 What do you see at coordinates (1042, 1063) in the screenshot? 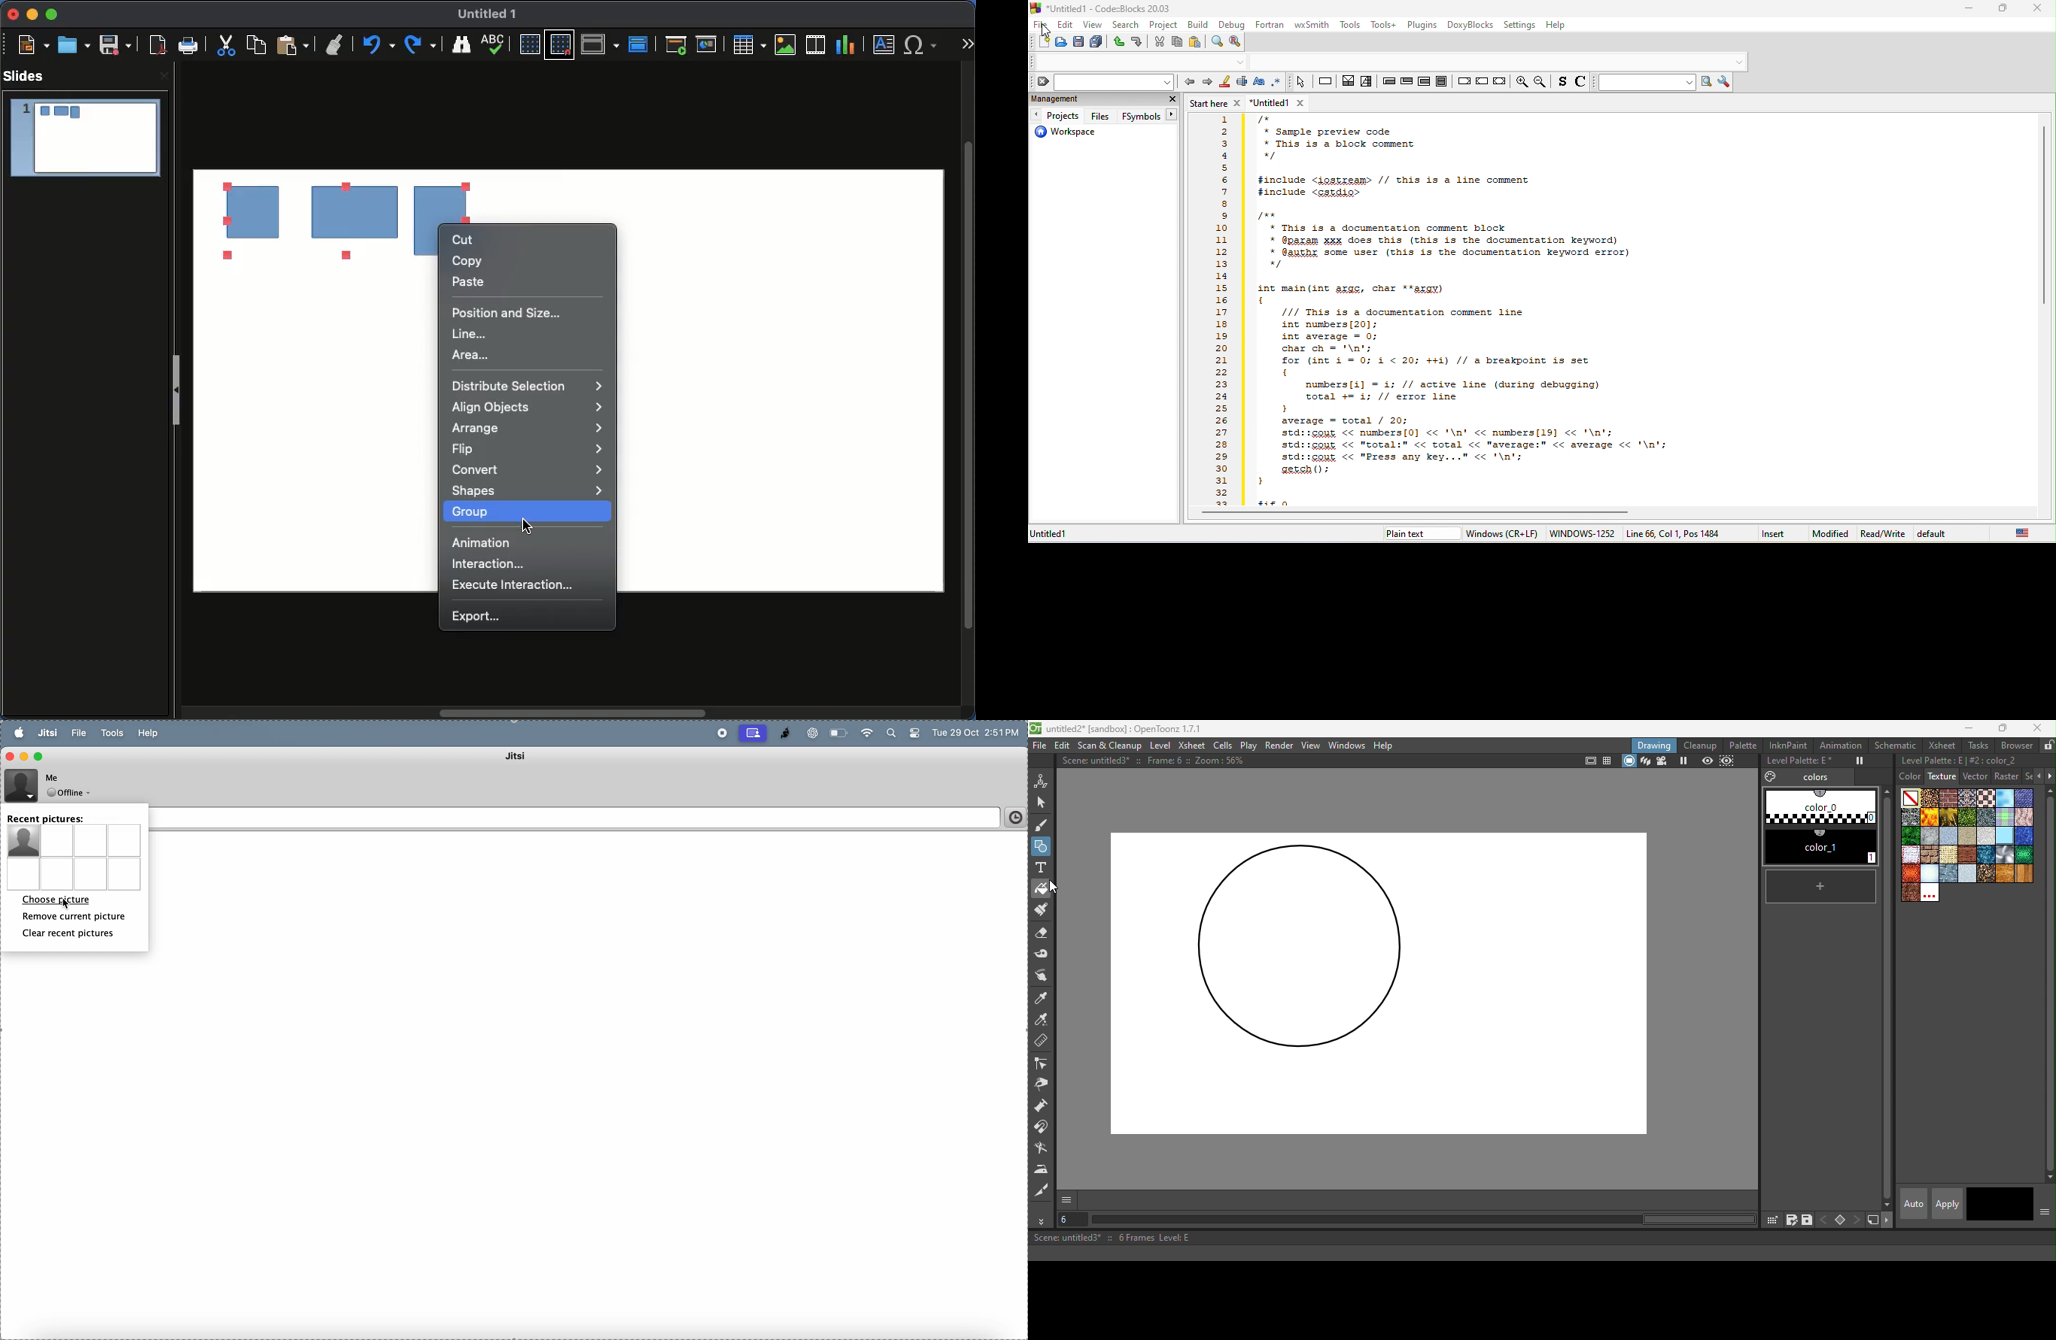
I see `Control point editor tool` at bounding box center [1042, 1063].